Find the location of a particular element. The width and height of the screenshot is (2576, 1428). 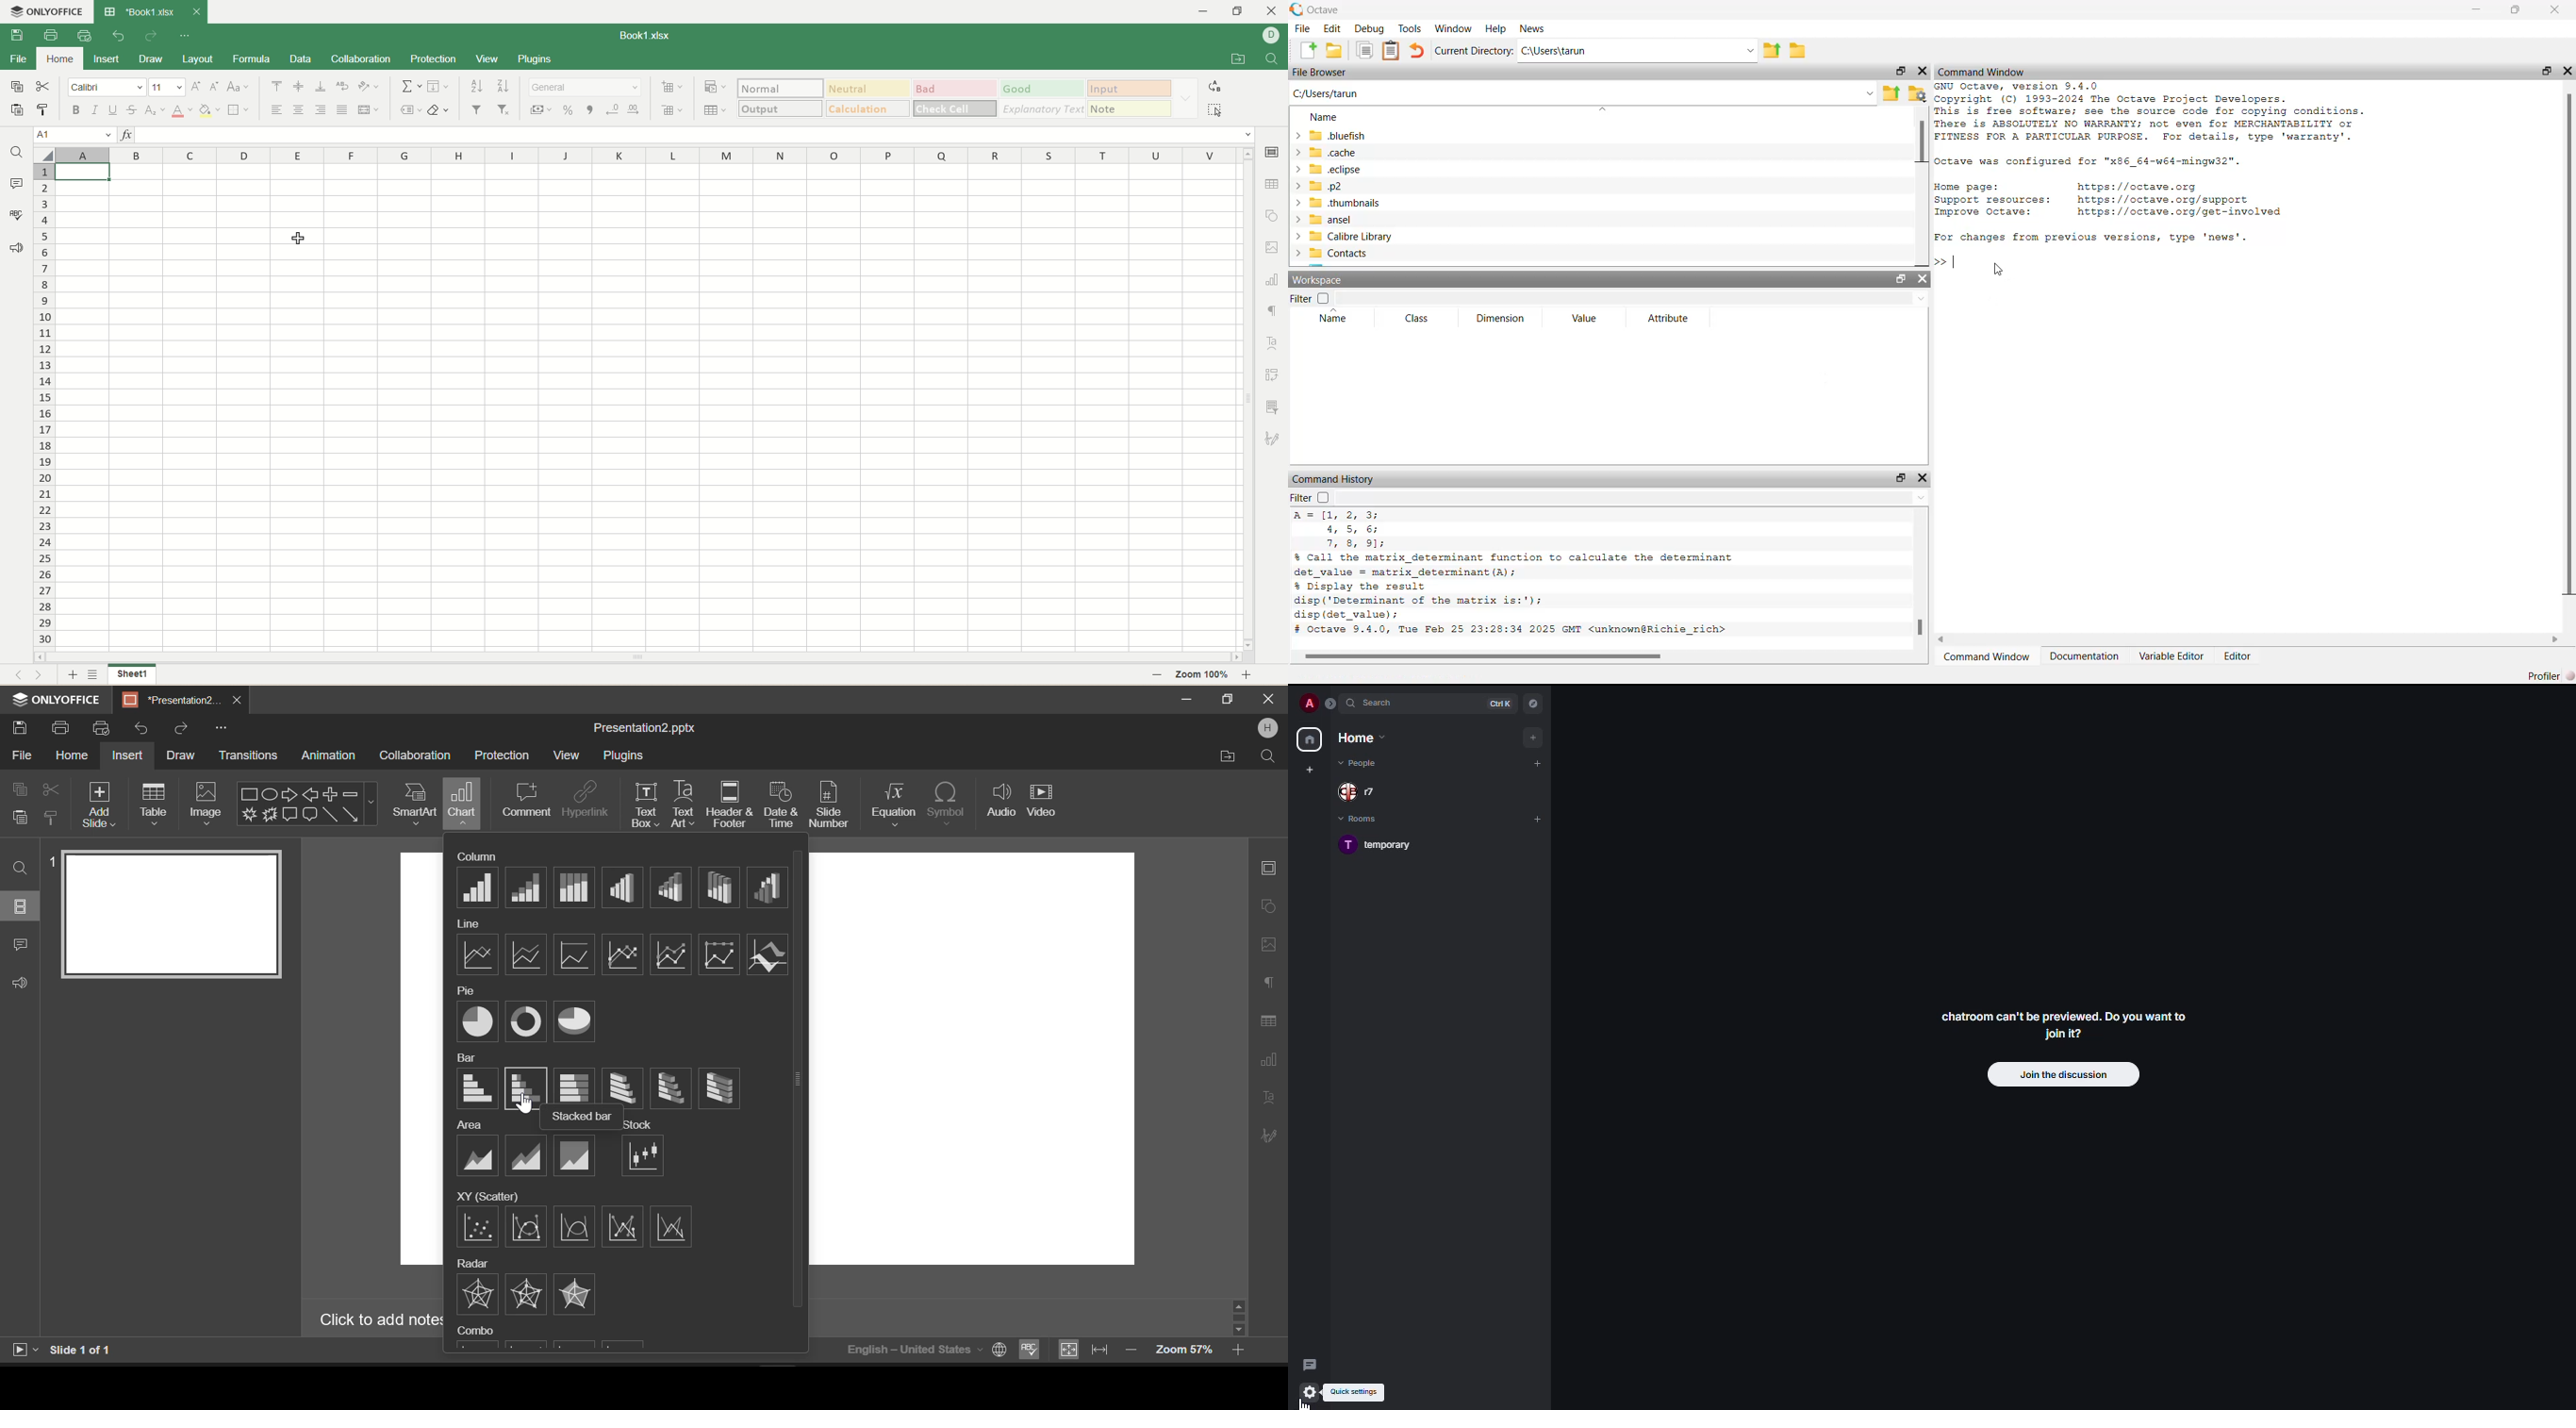

Scatter with smooth lines and markers is located at coordinates (527, 1229).